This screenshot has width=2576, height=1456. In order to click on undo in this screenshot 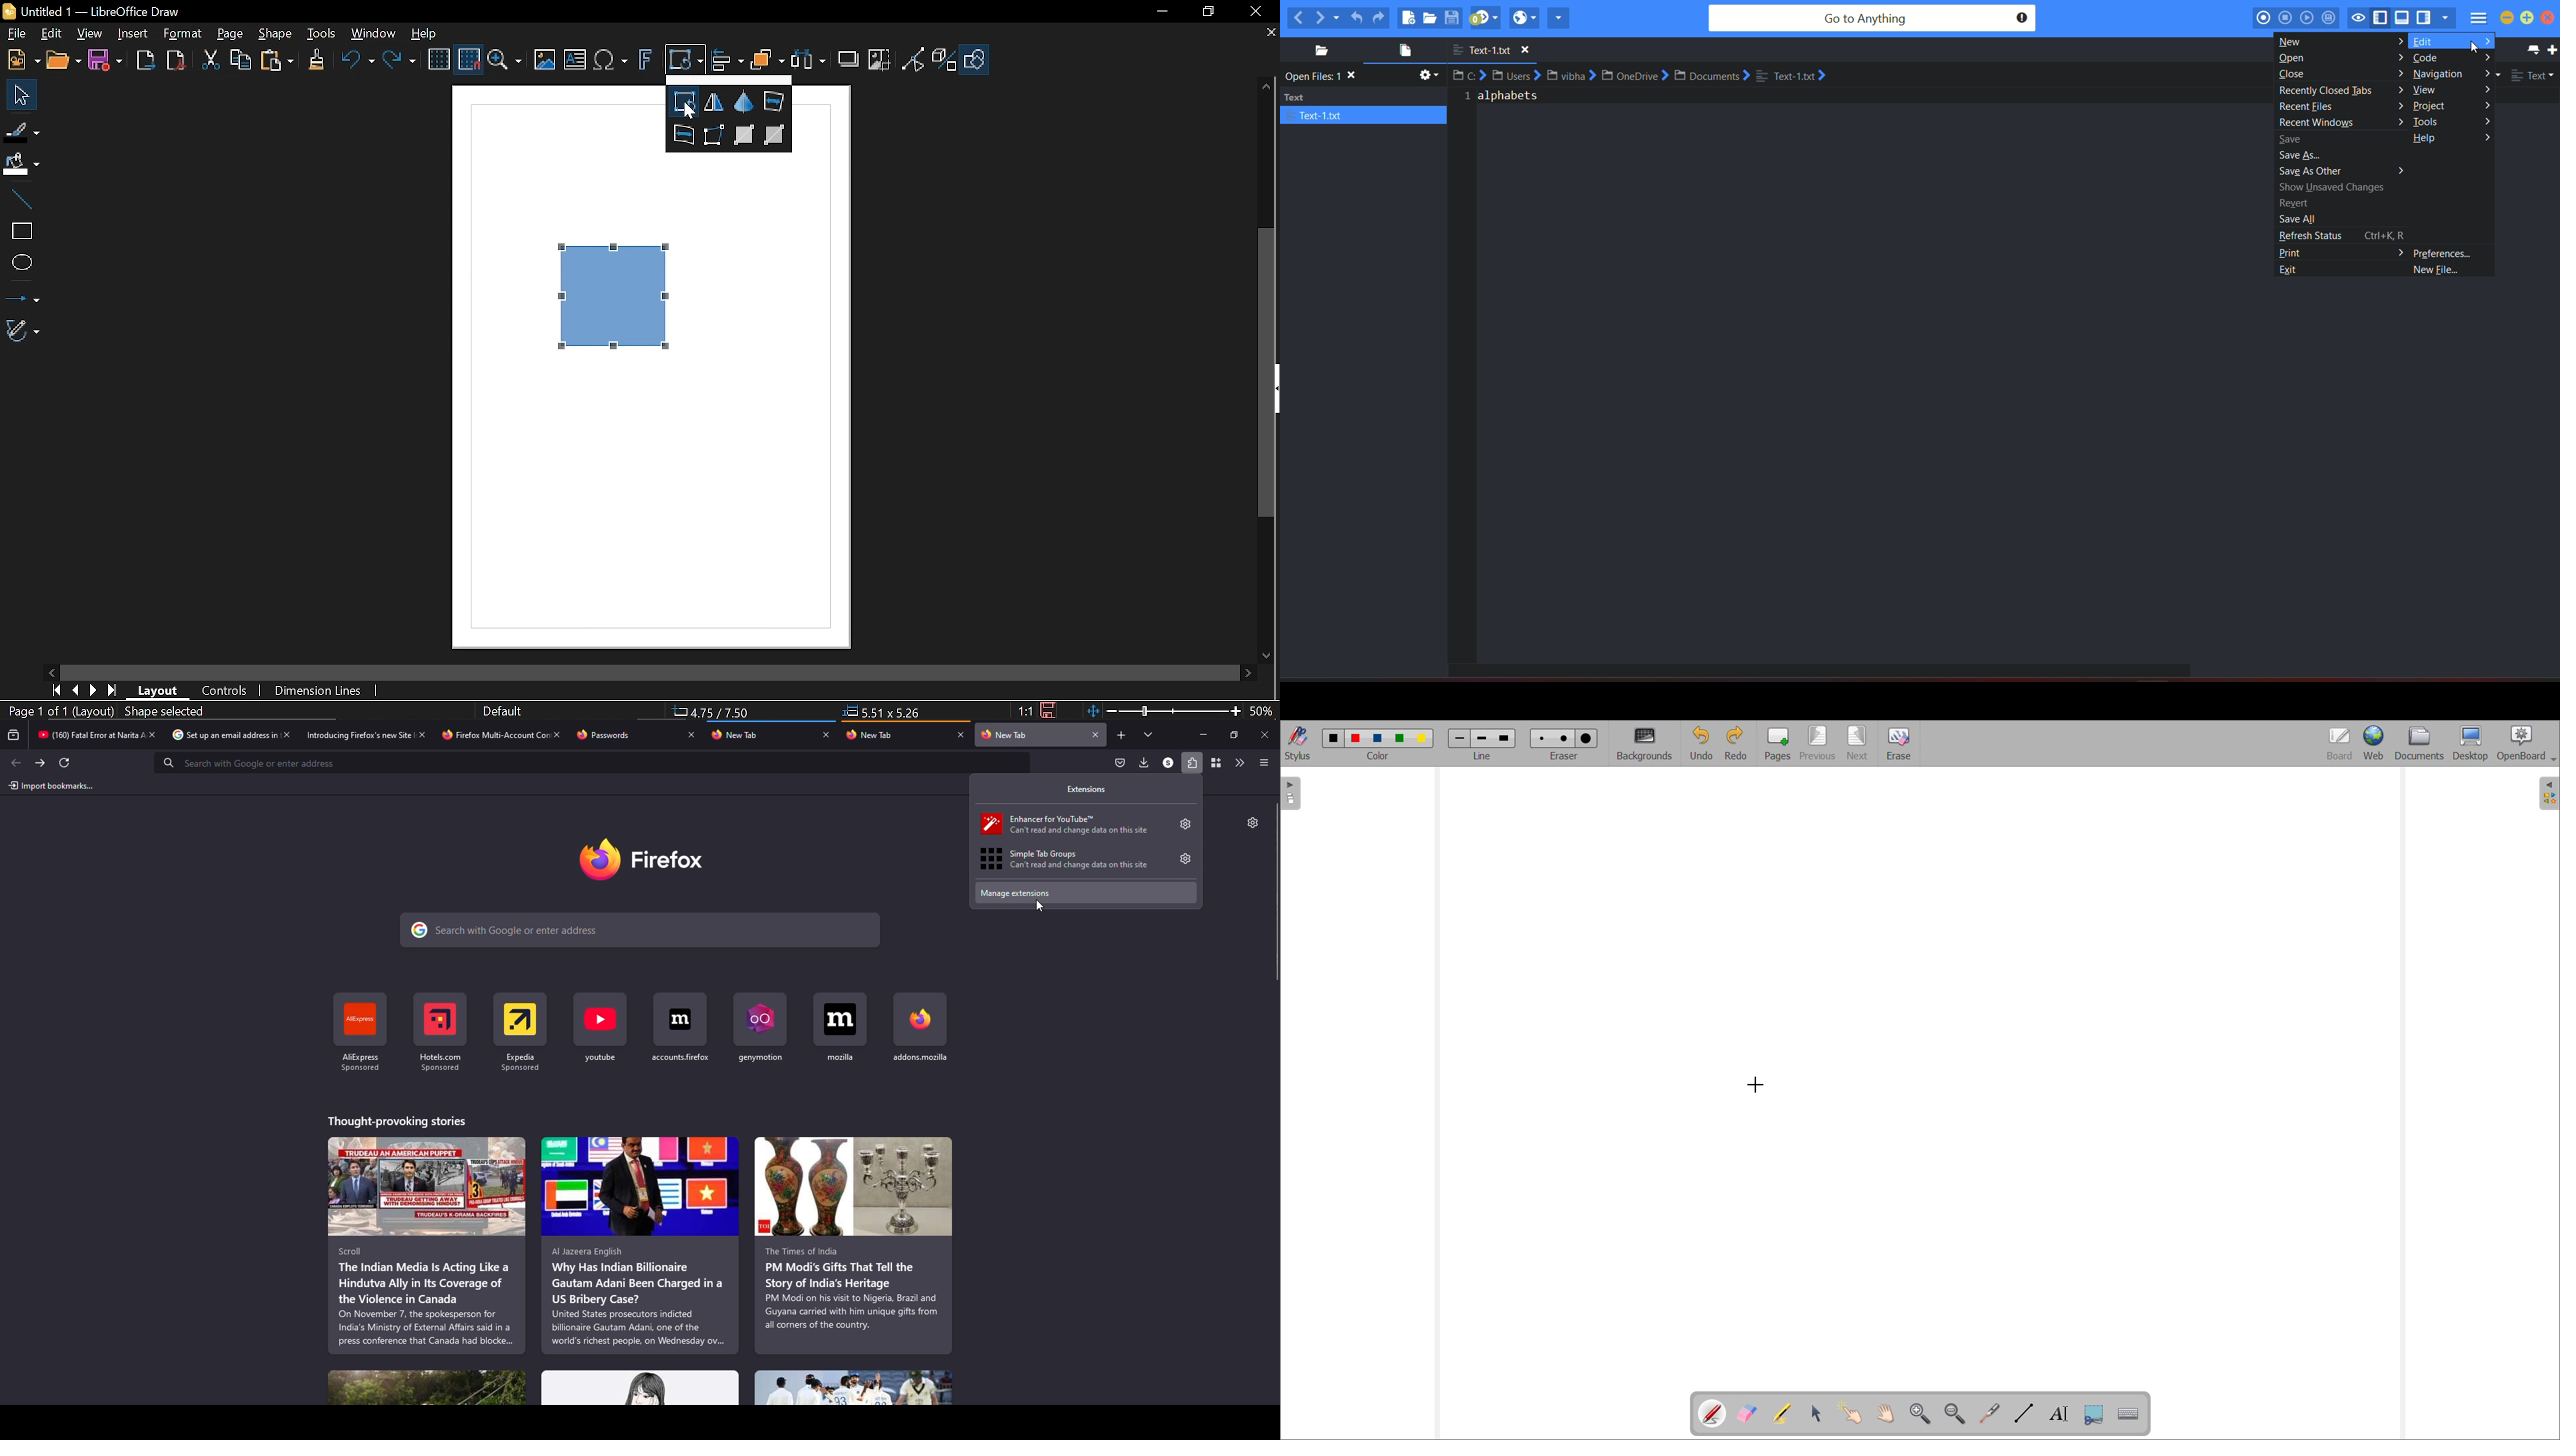, I will do `click(1701, 743)`.